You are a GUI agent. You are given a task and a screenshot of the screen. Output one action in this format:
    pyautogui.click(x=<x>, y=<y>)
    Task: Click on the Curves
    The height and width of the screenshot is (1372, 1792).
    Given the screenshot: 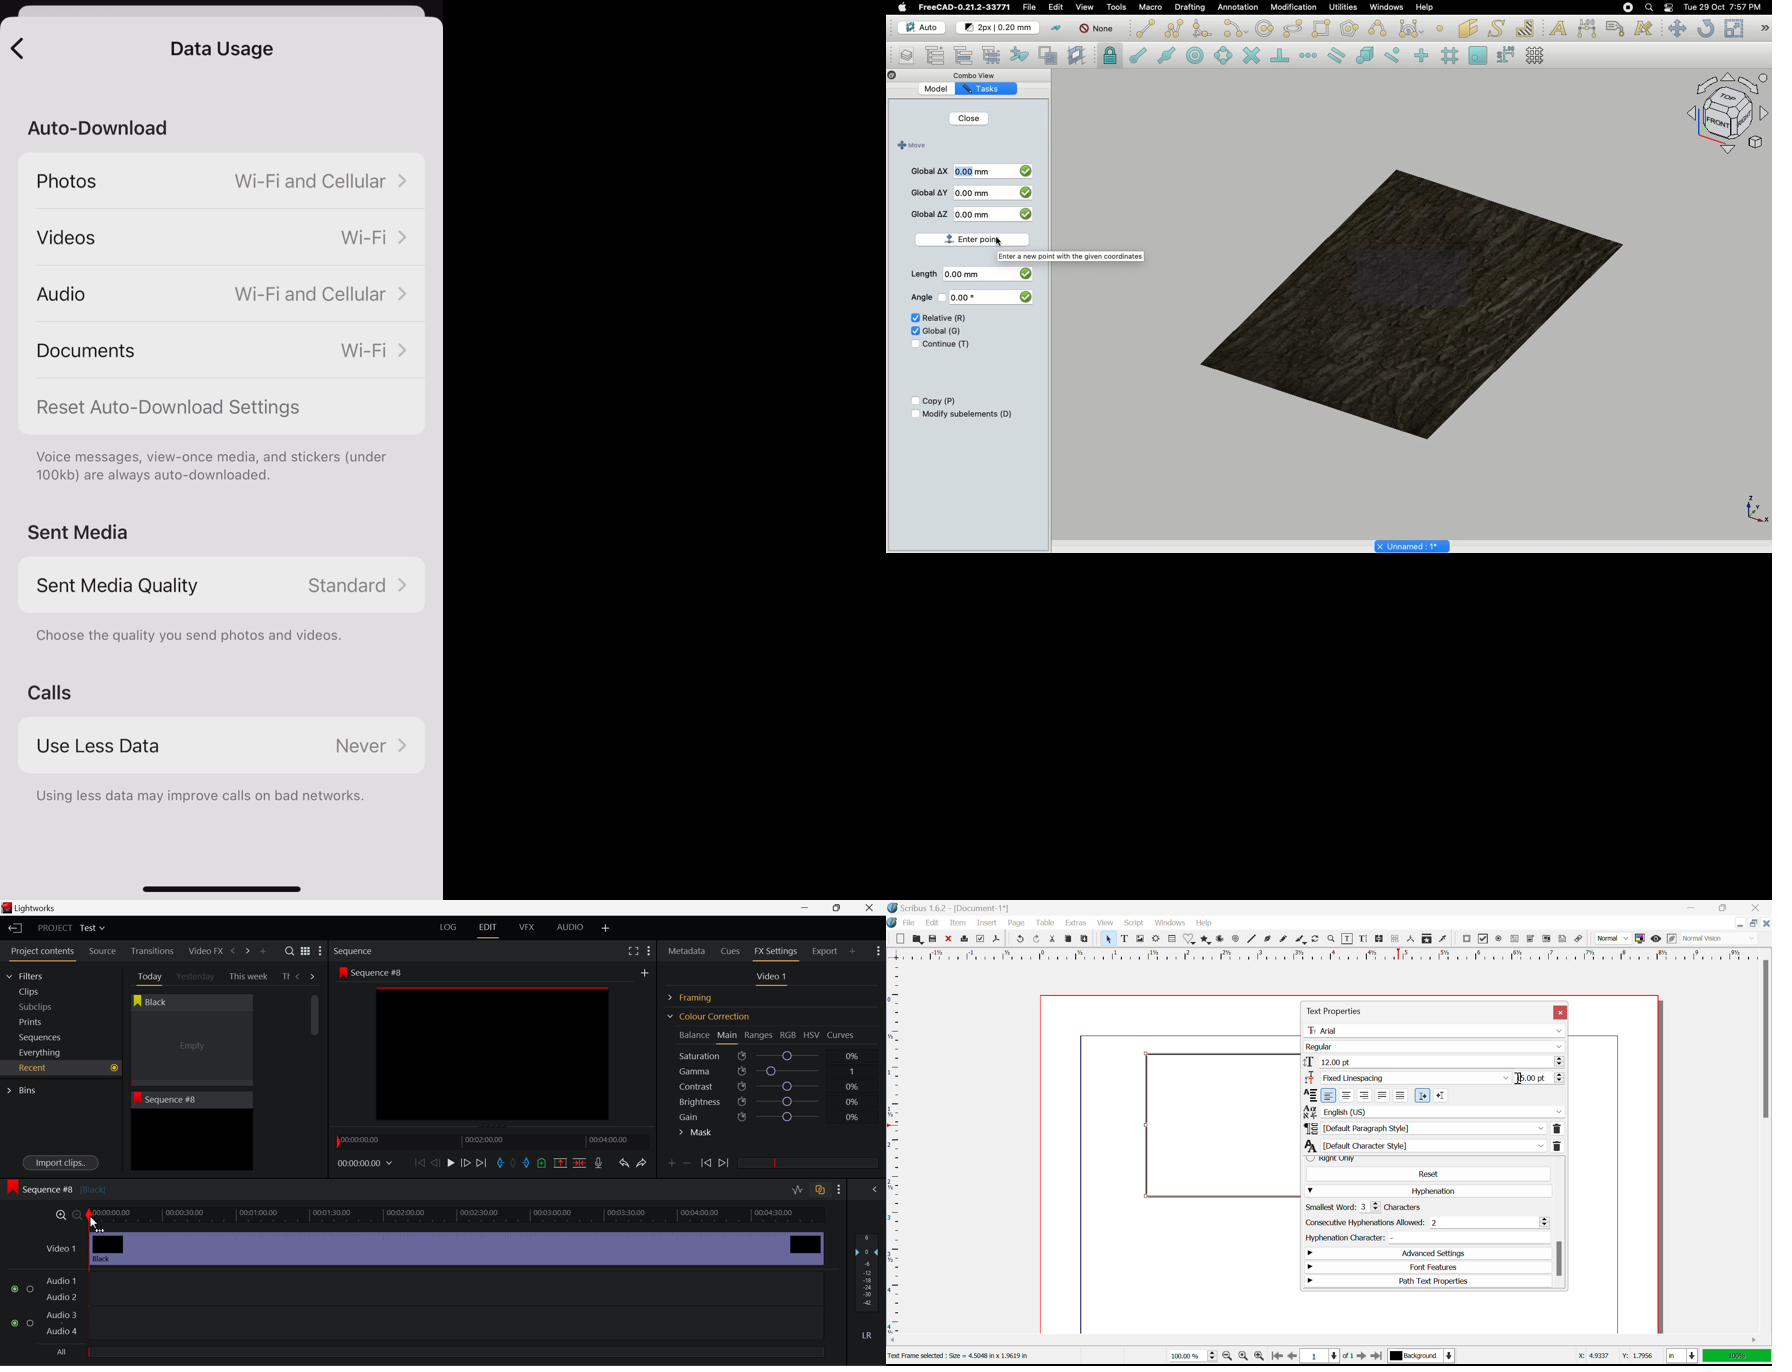 What is the action you would take?
    pyautogui.click(x=842, y=1035)
    